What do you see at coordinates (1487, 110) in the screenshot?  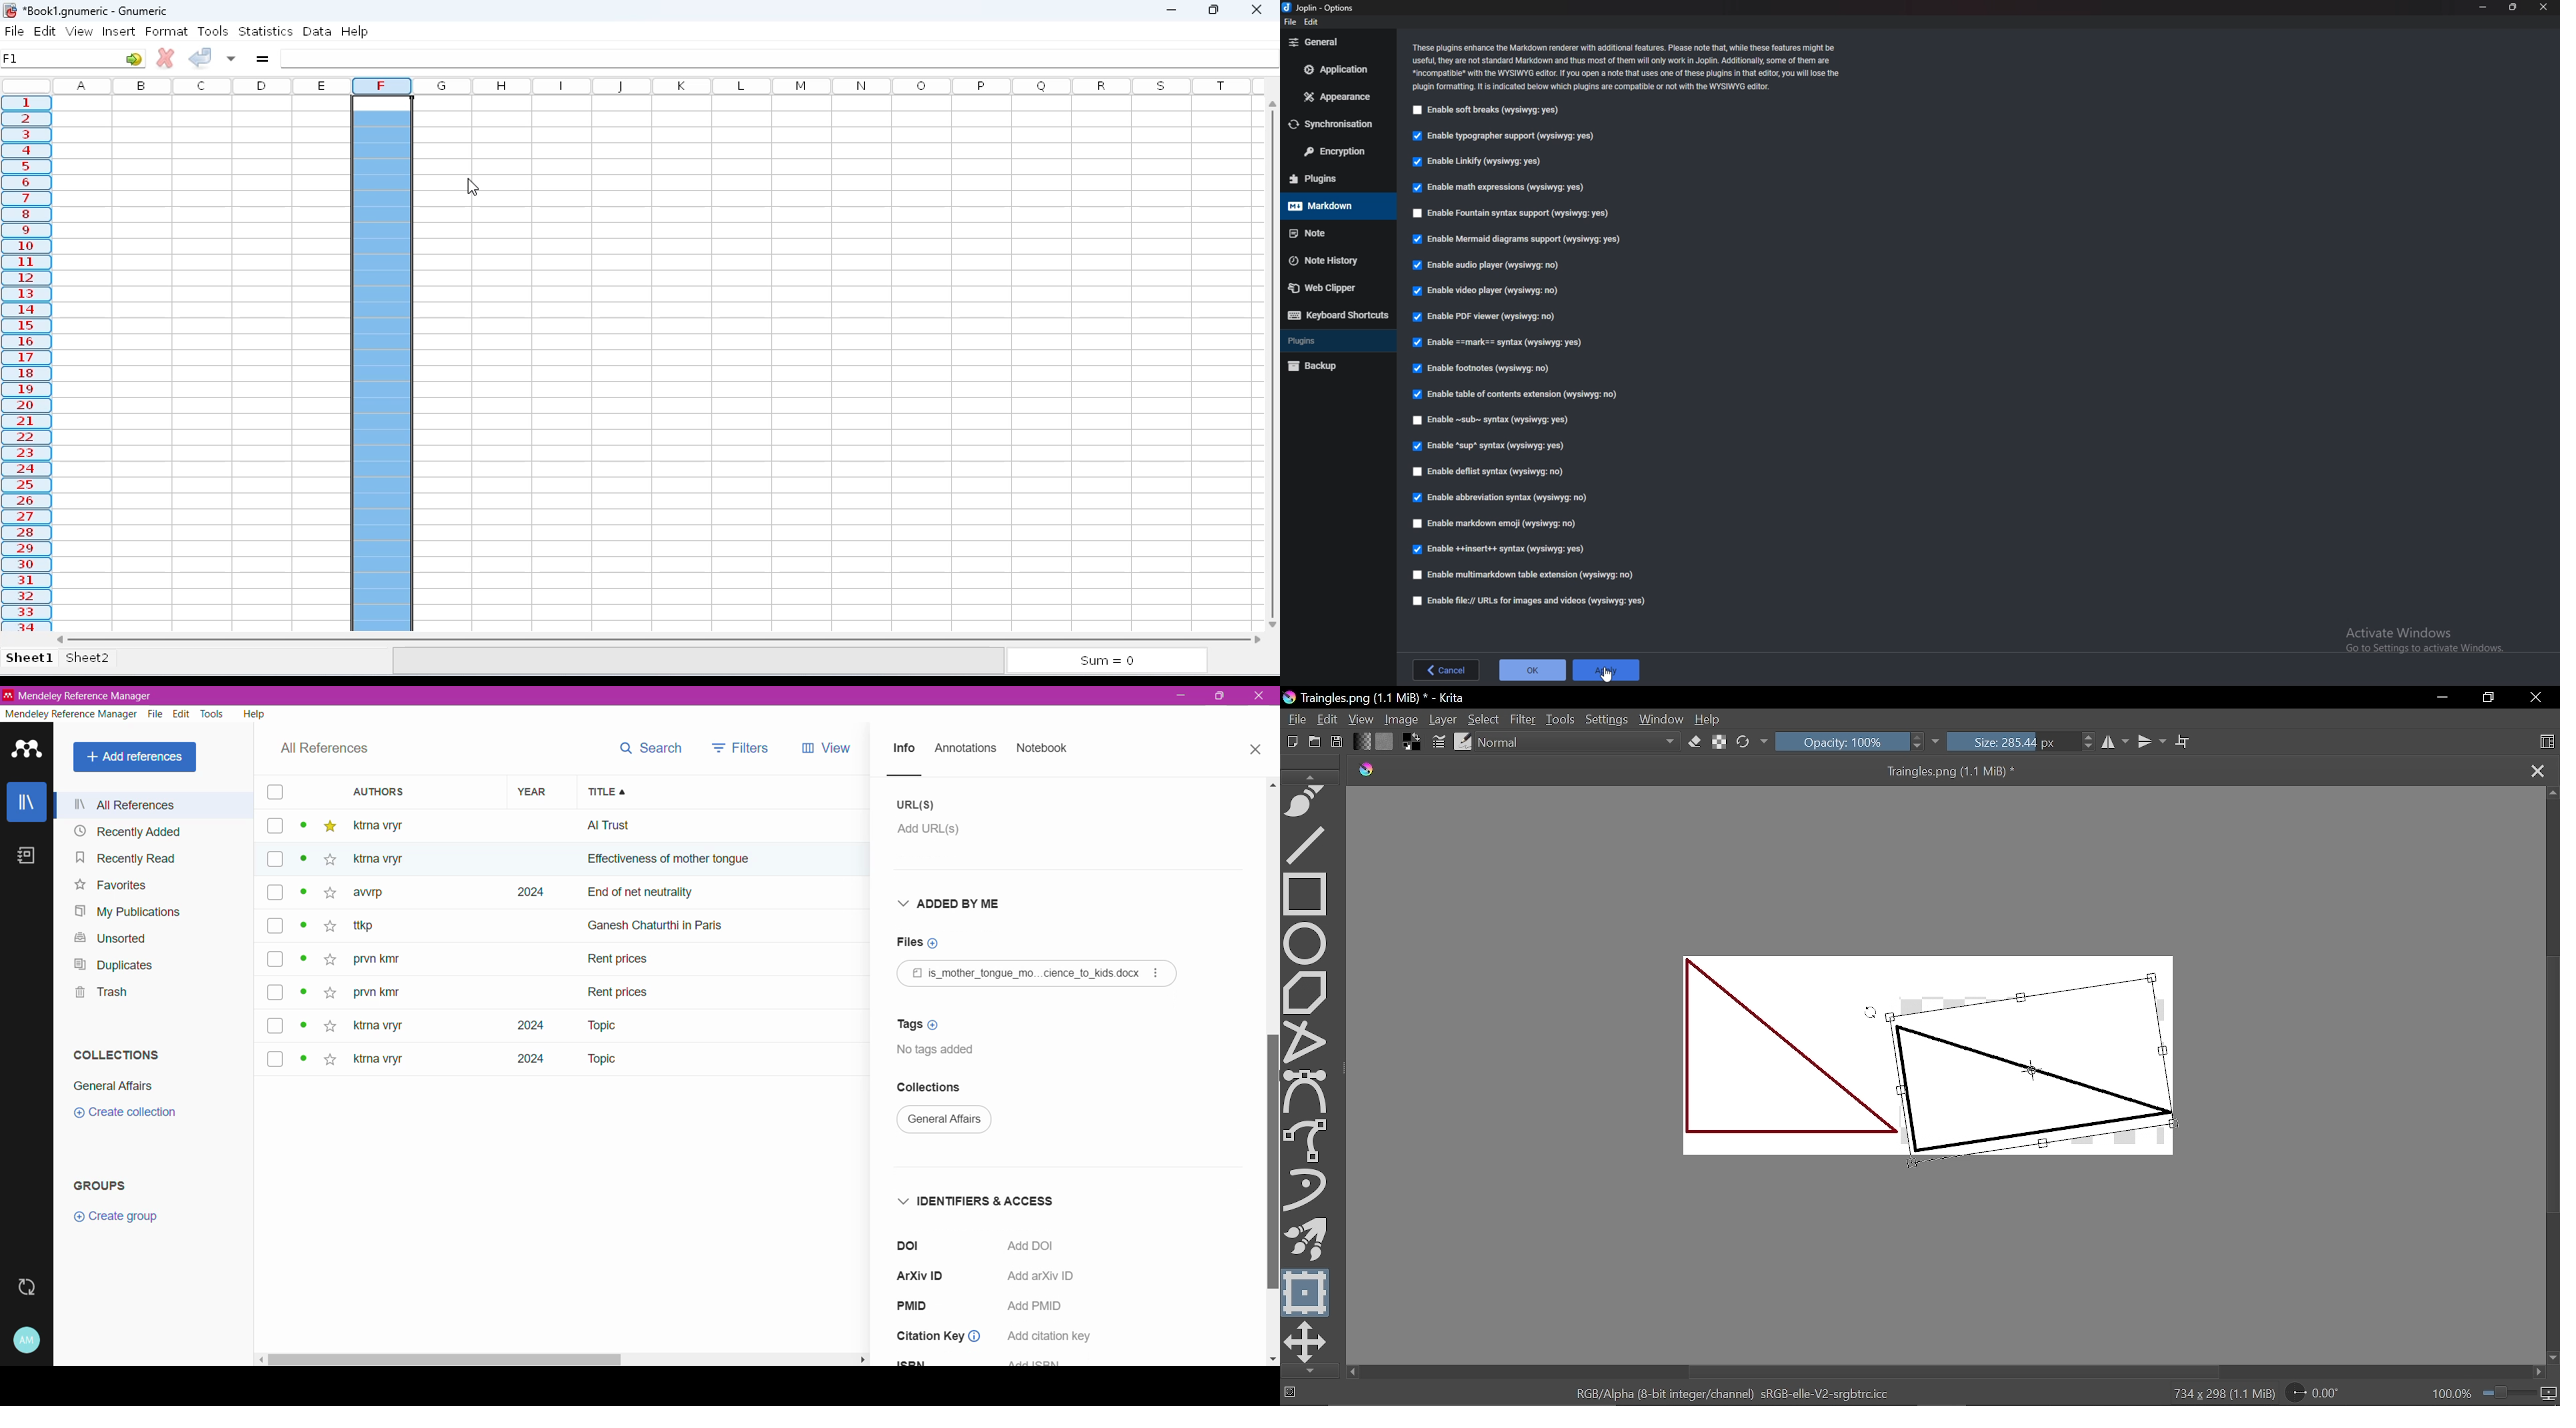 I see `enable soft breaks` at bounding box center [1487, 110].